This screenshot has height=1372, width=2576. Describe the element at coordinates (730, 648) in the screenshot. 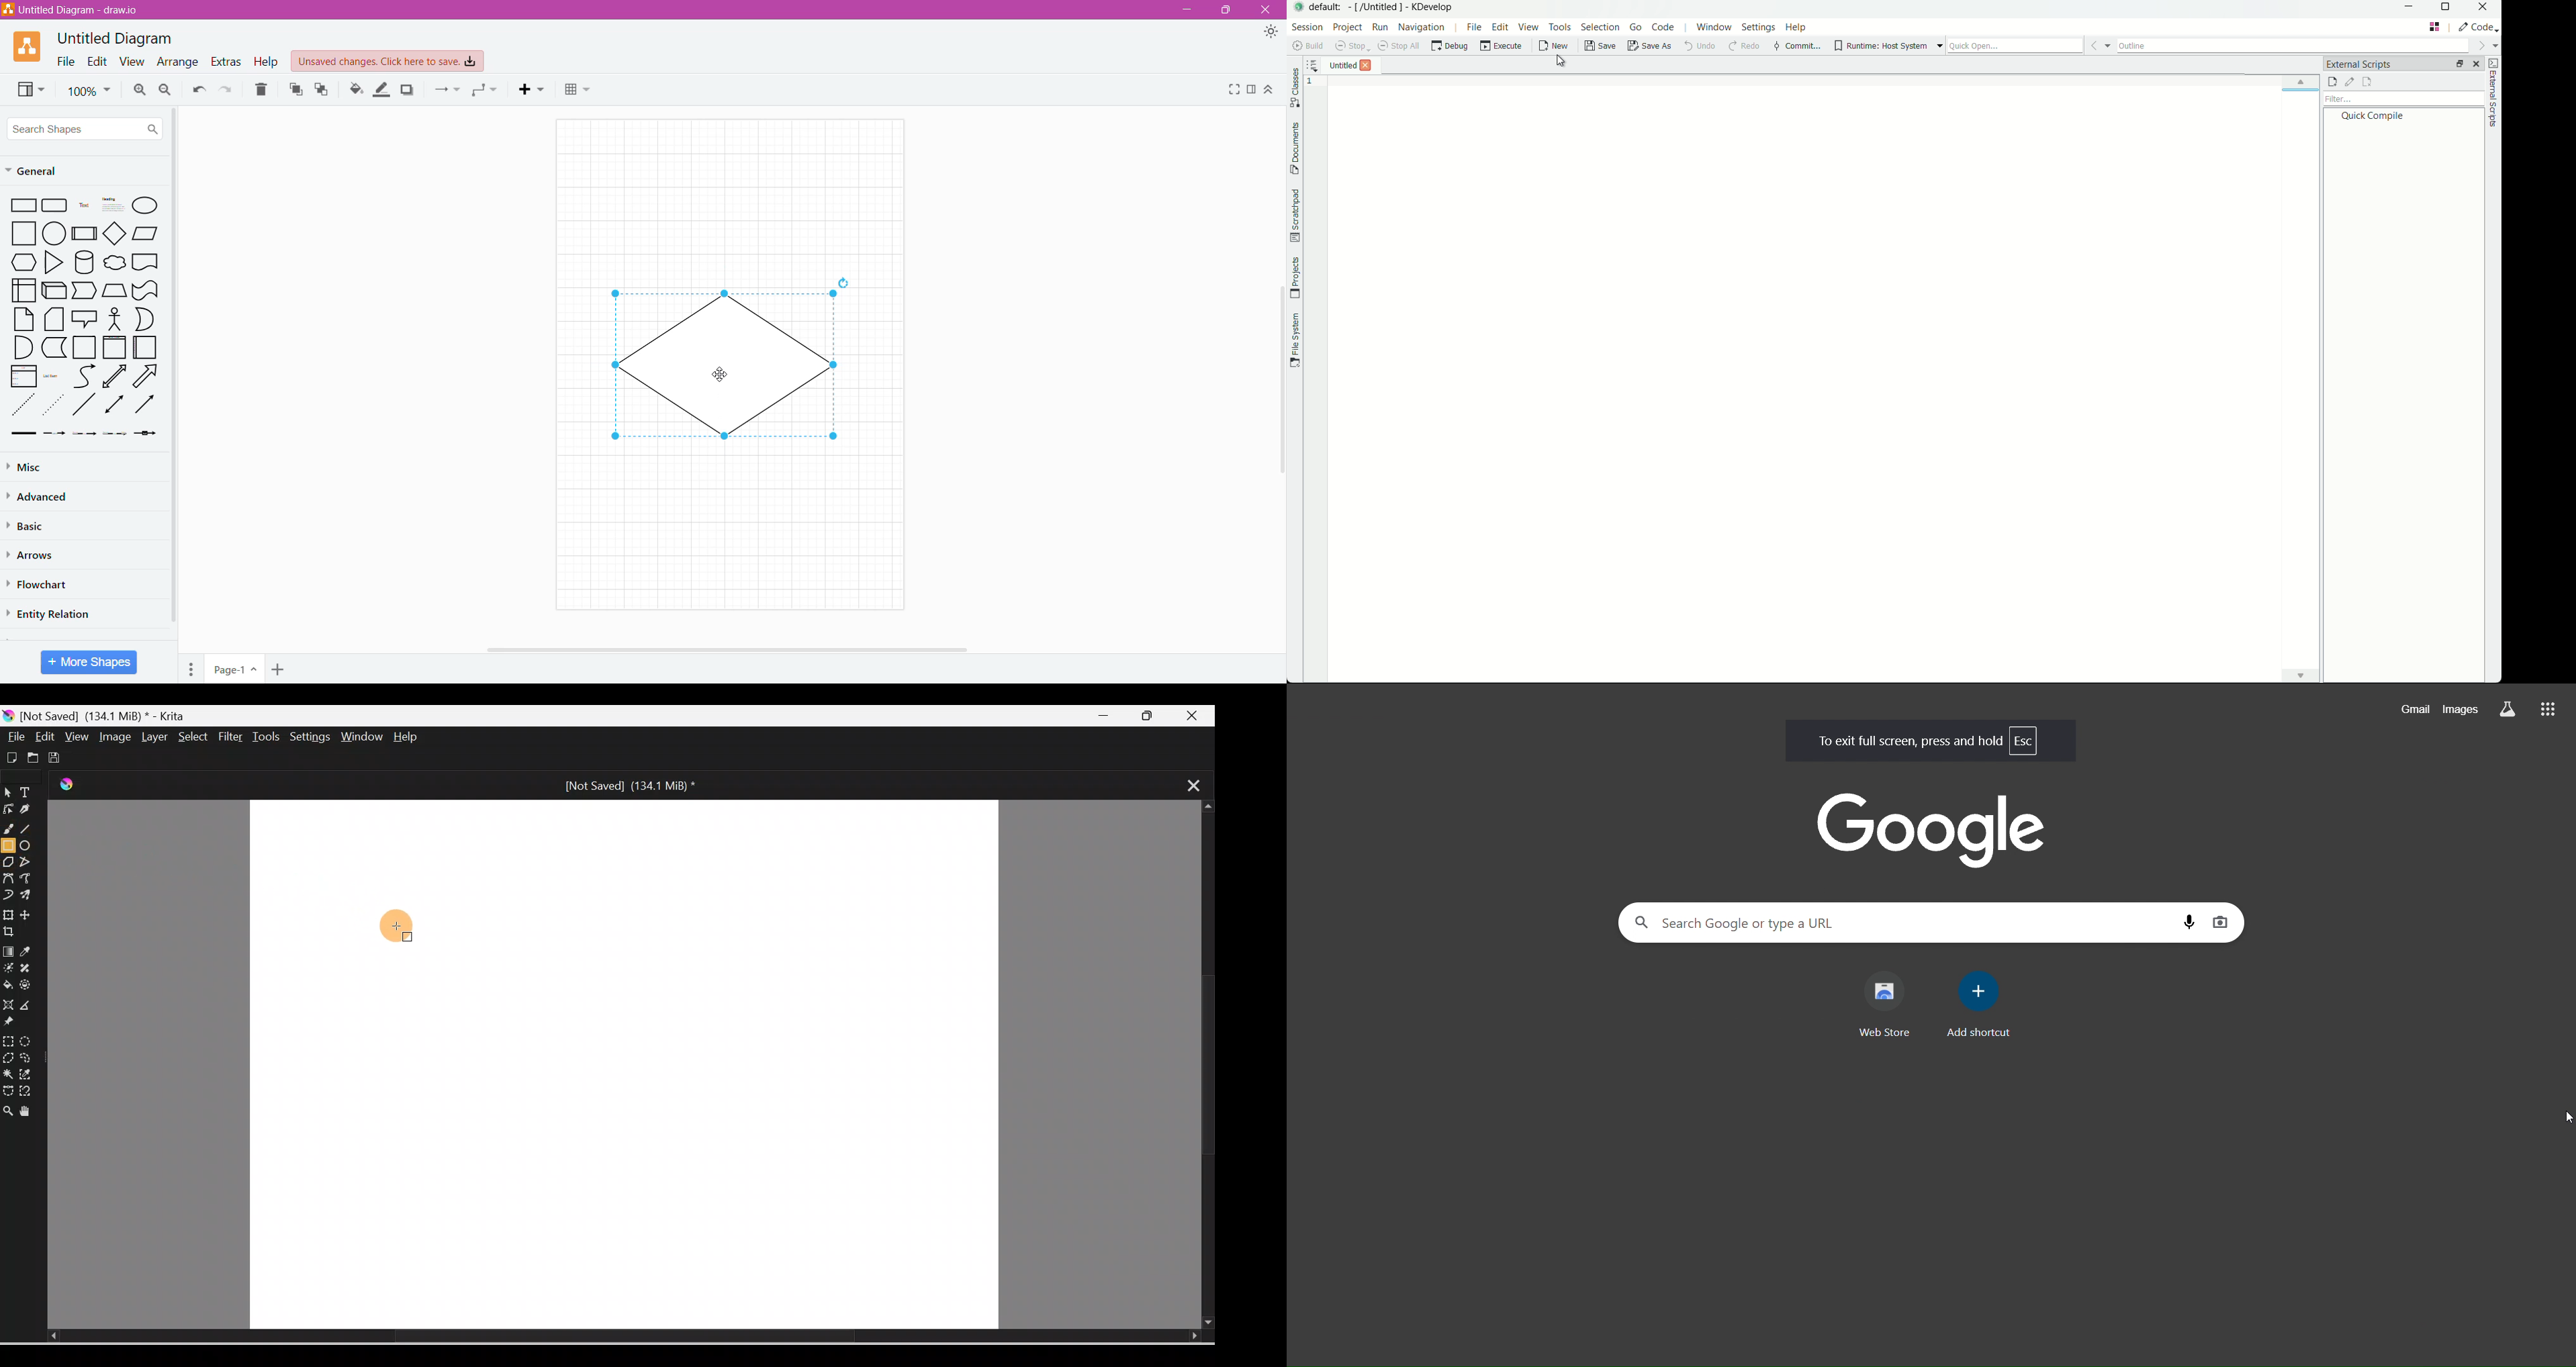

I see `Horizontal Scroll Bar` at that location.